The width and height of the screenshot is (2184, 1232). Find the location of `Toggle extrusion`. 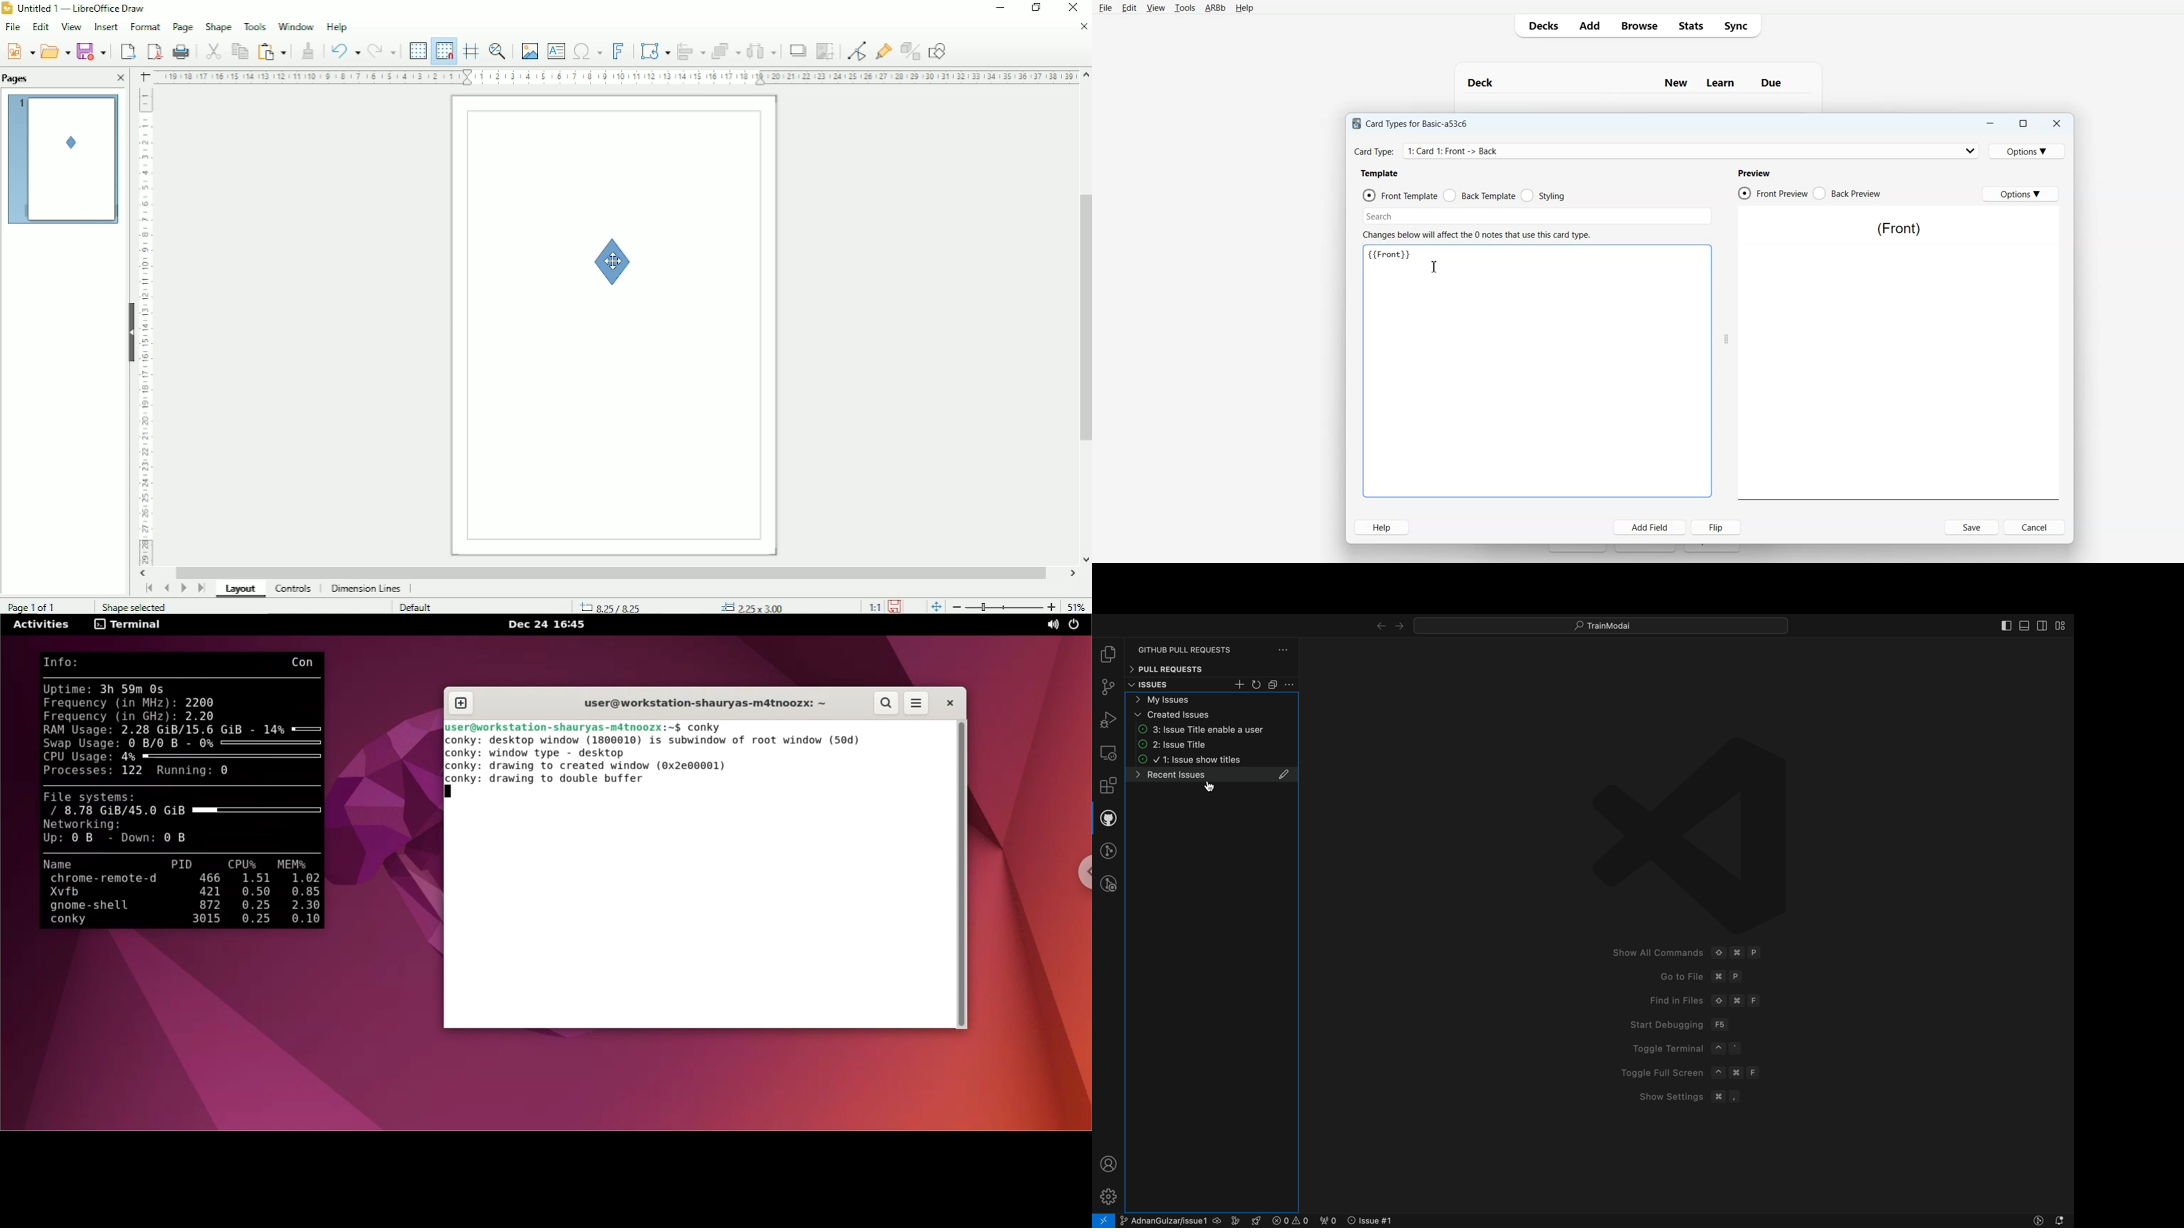

Toggle extrusion is located at coordinates (910, 49).